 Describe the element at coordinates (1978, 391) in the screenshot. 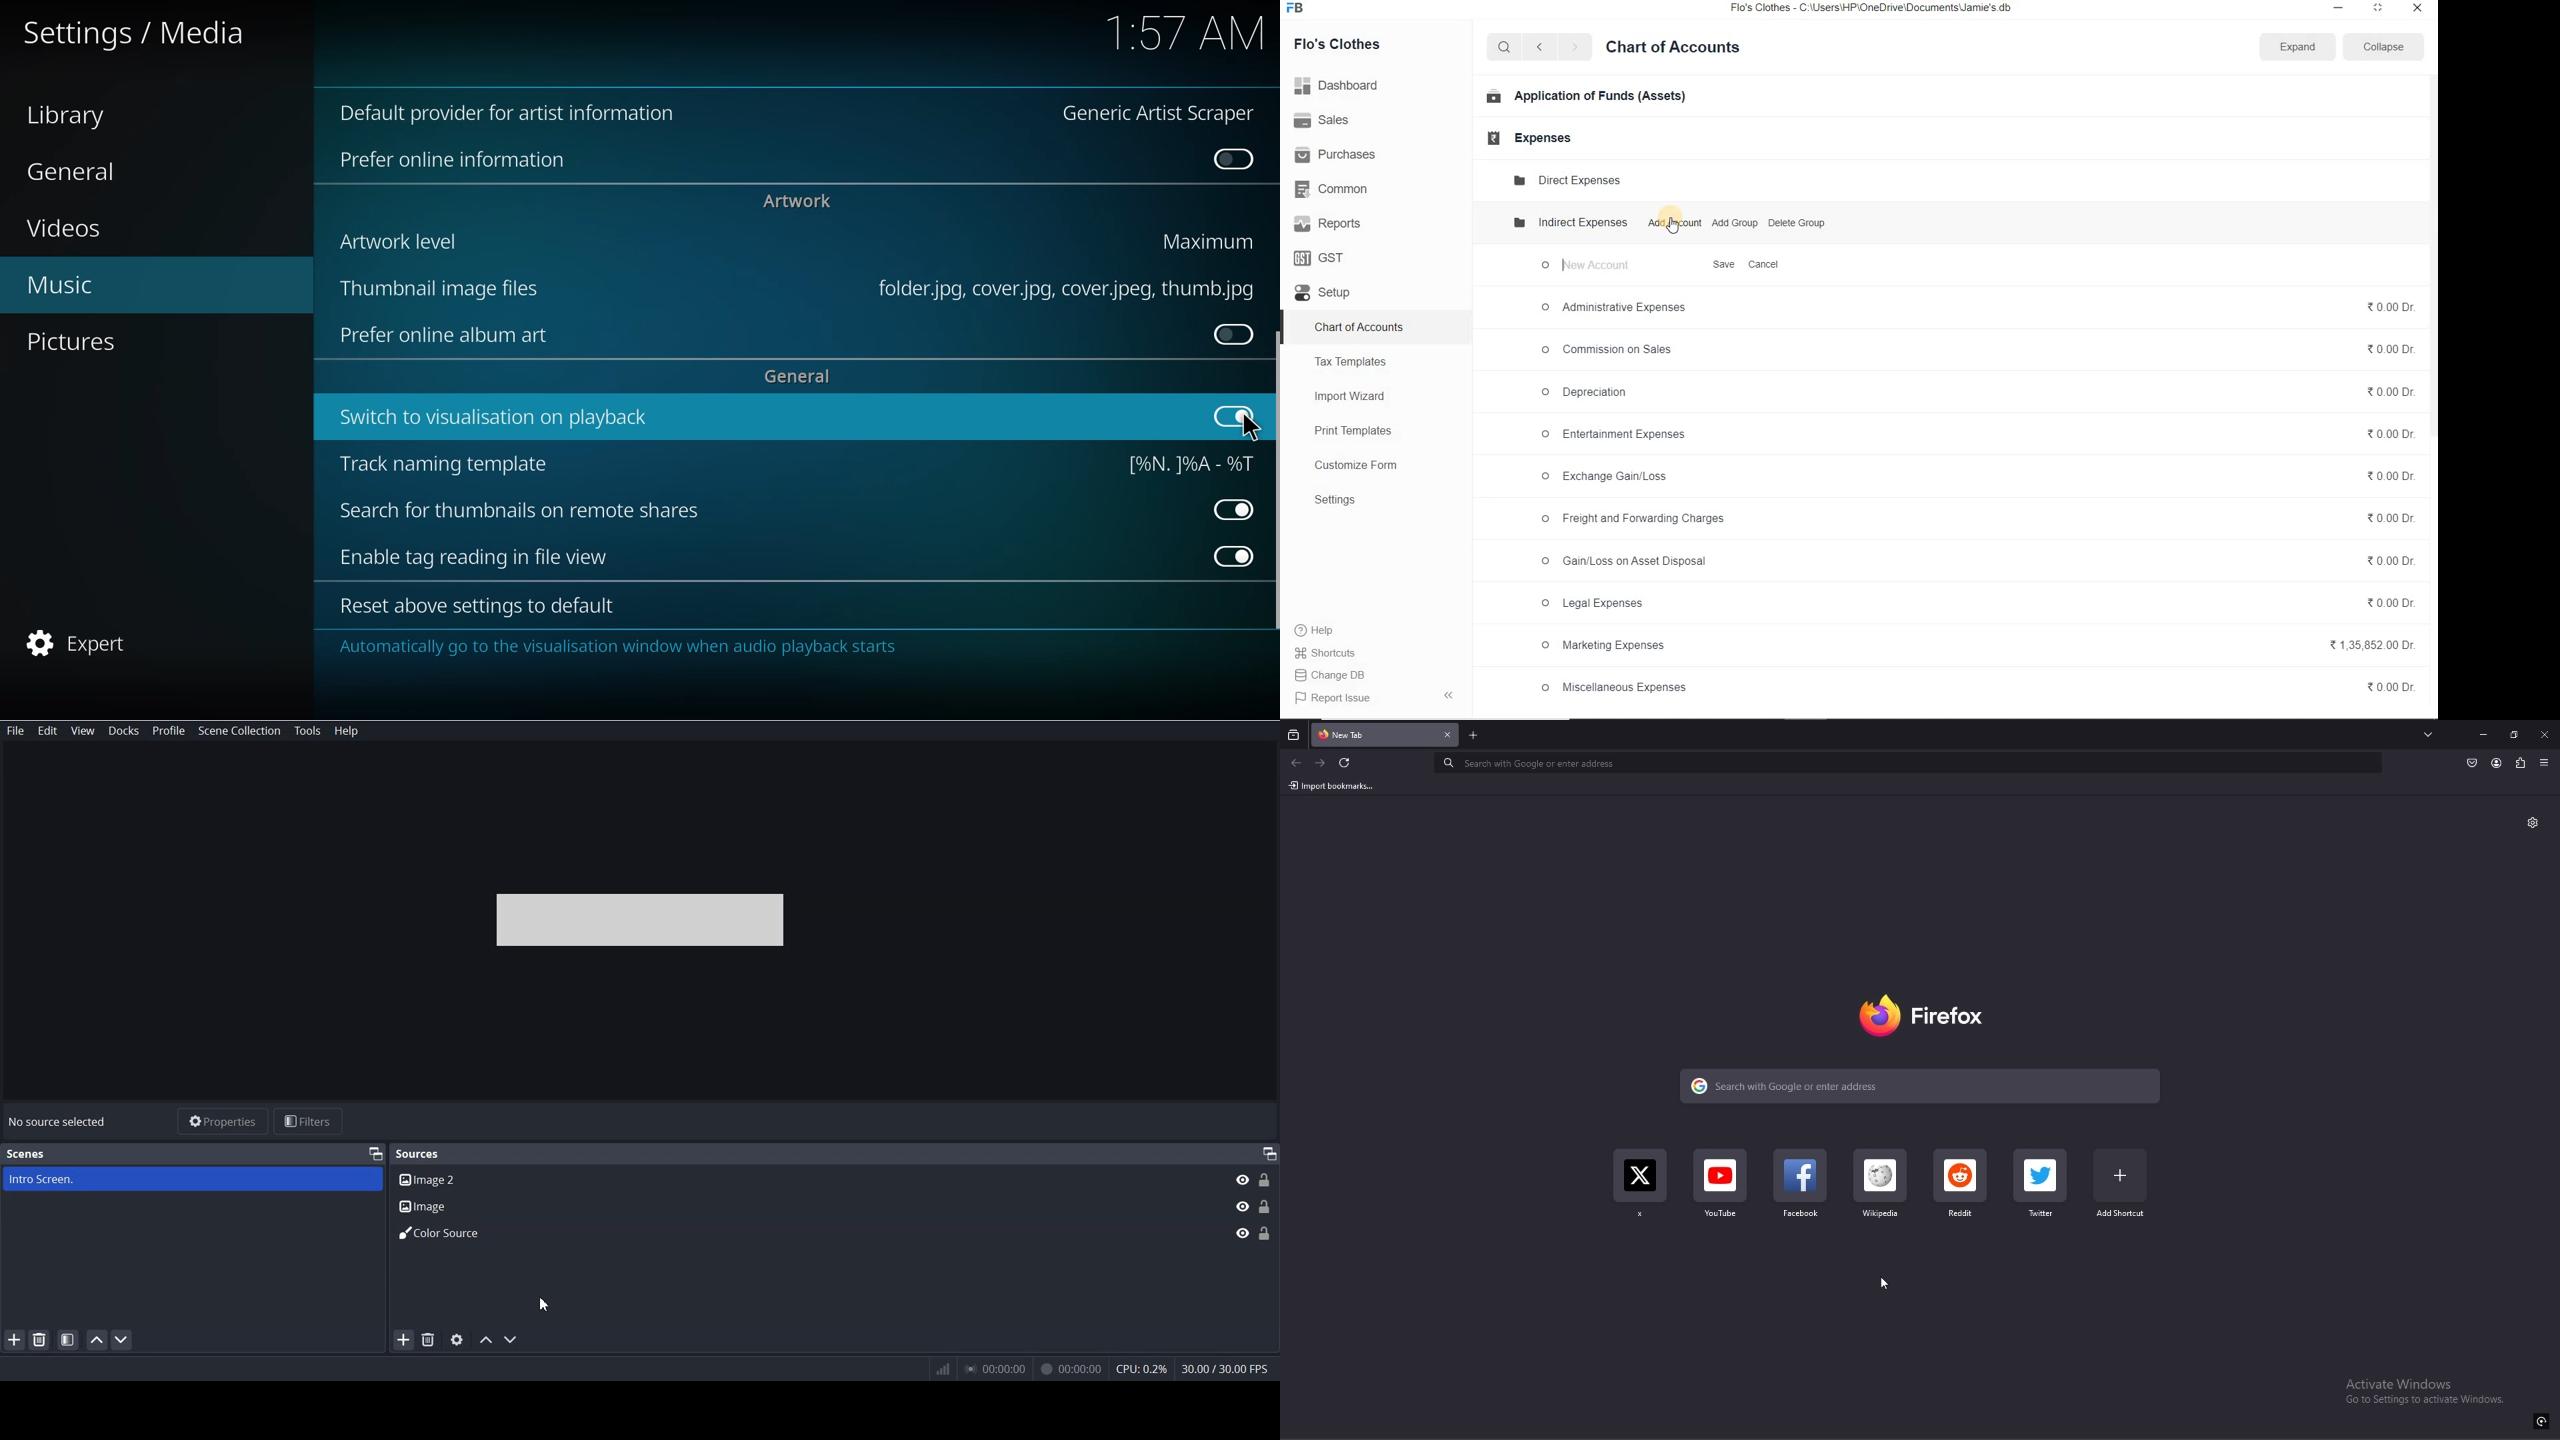

I see `© Depreciation 20.000r` at that location.